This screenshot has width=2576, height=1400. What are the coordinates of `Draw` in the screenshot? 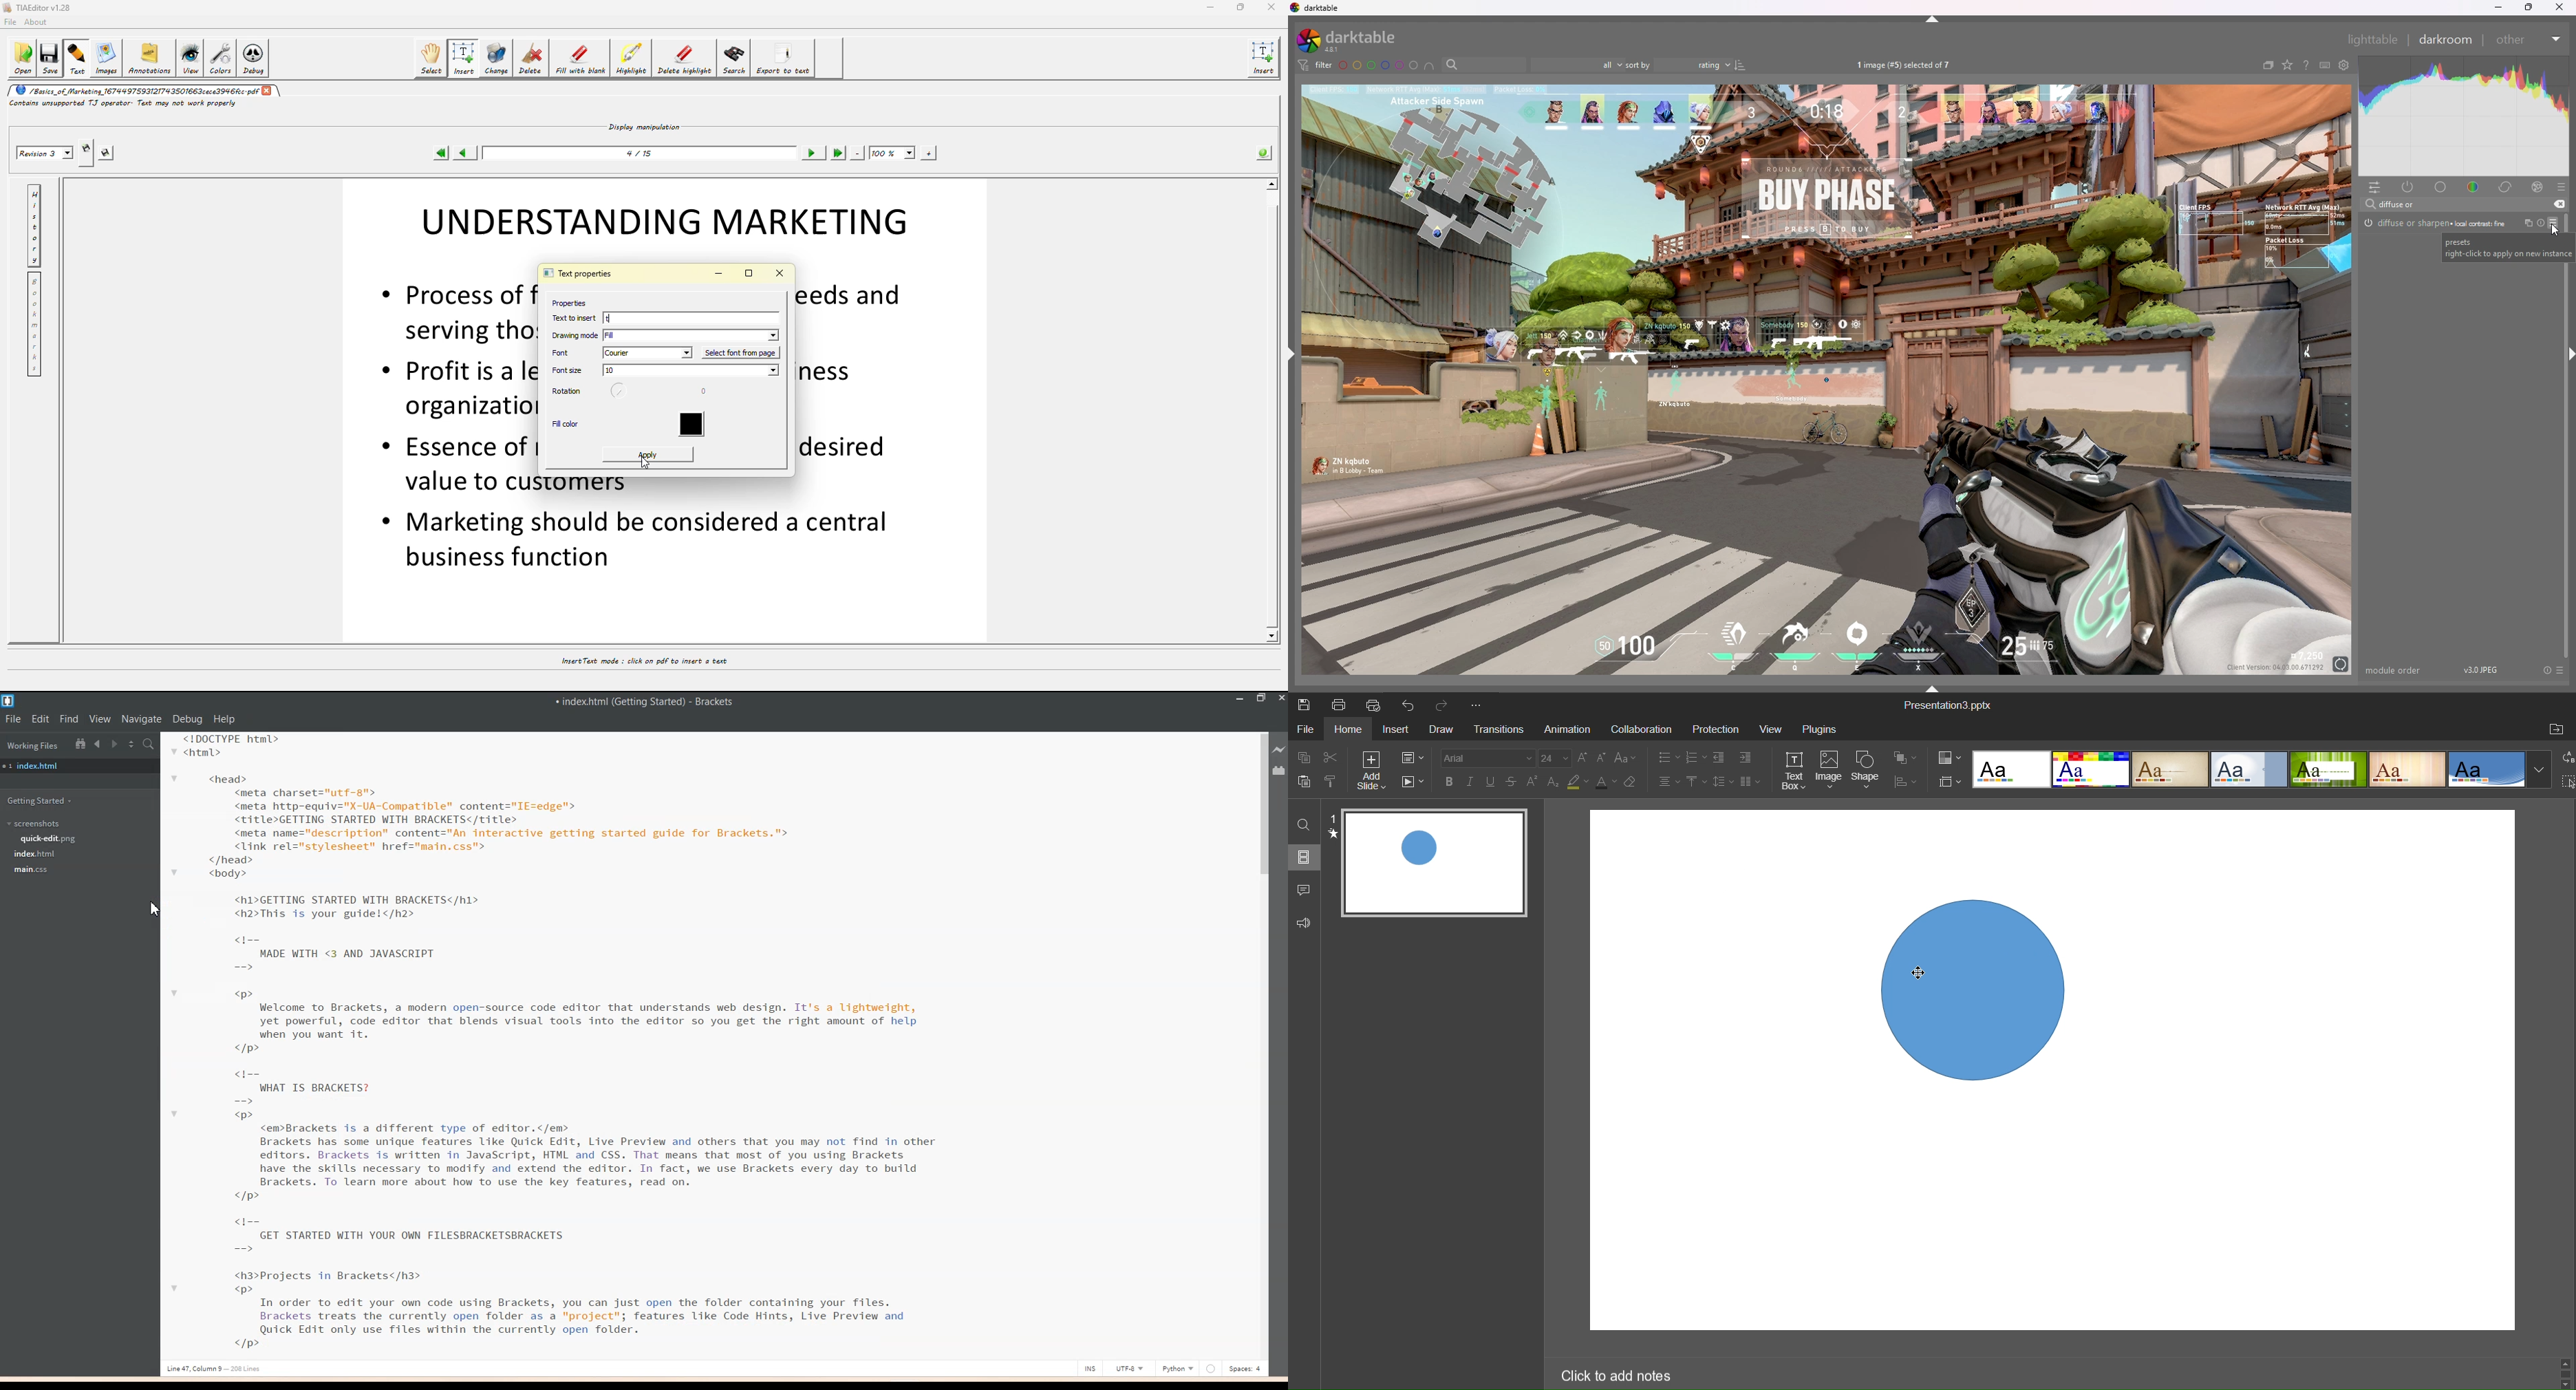 It's located at (1444, 731).